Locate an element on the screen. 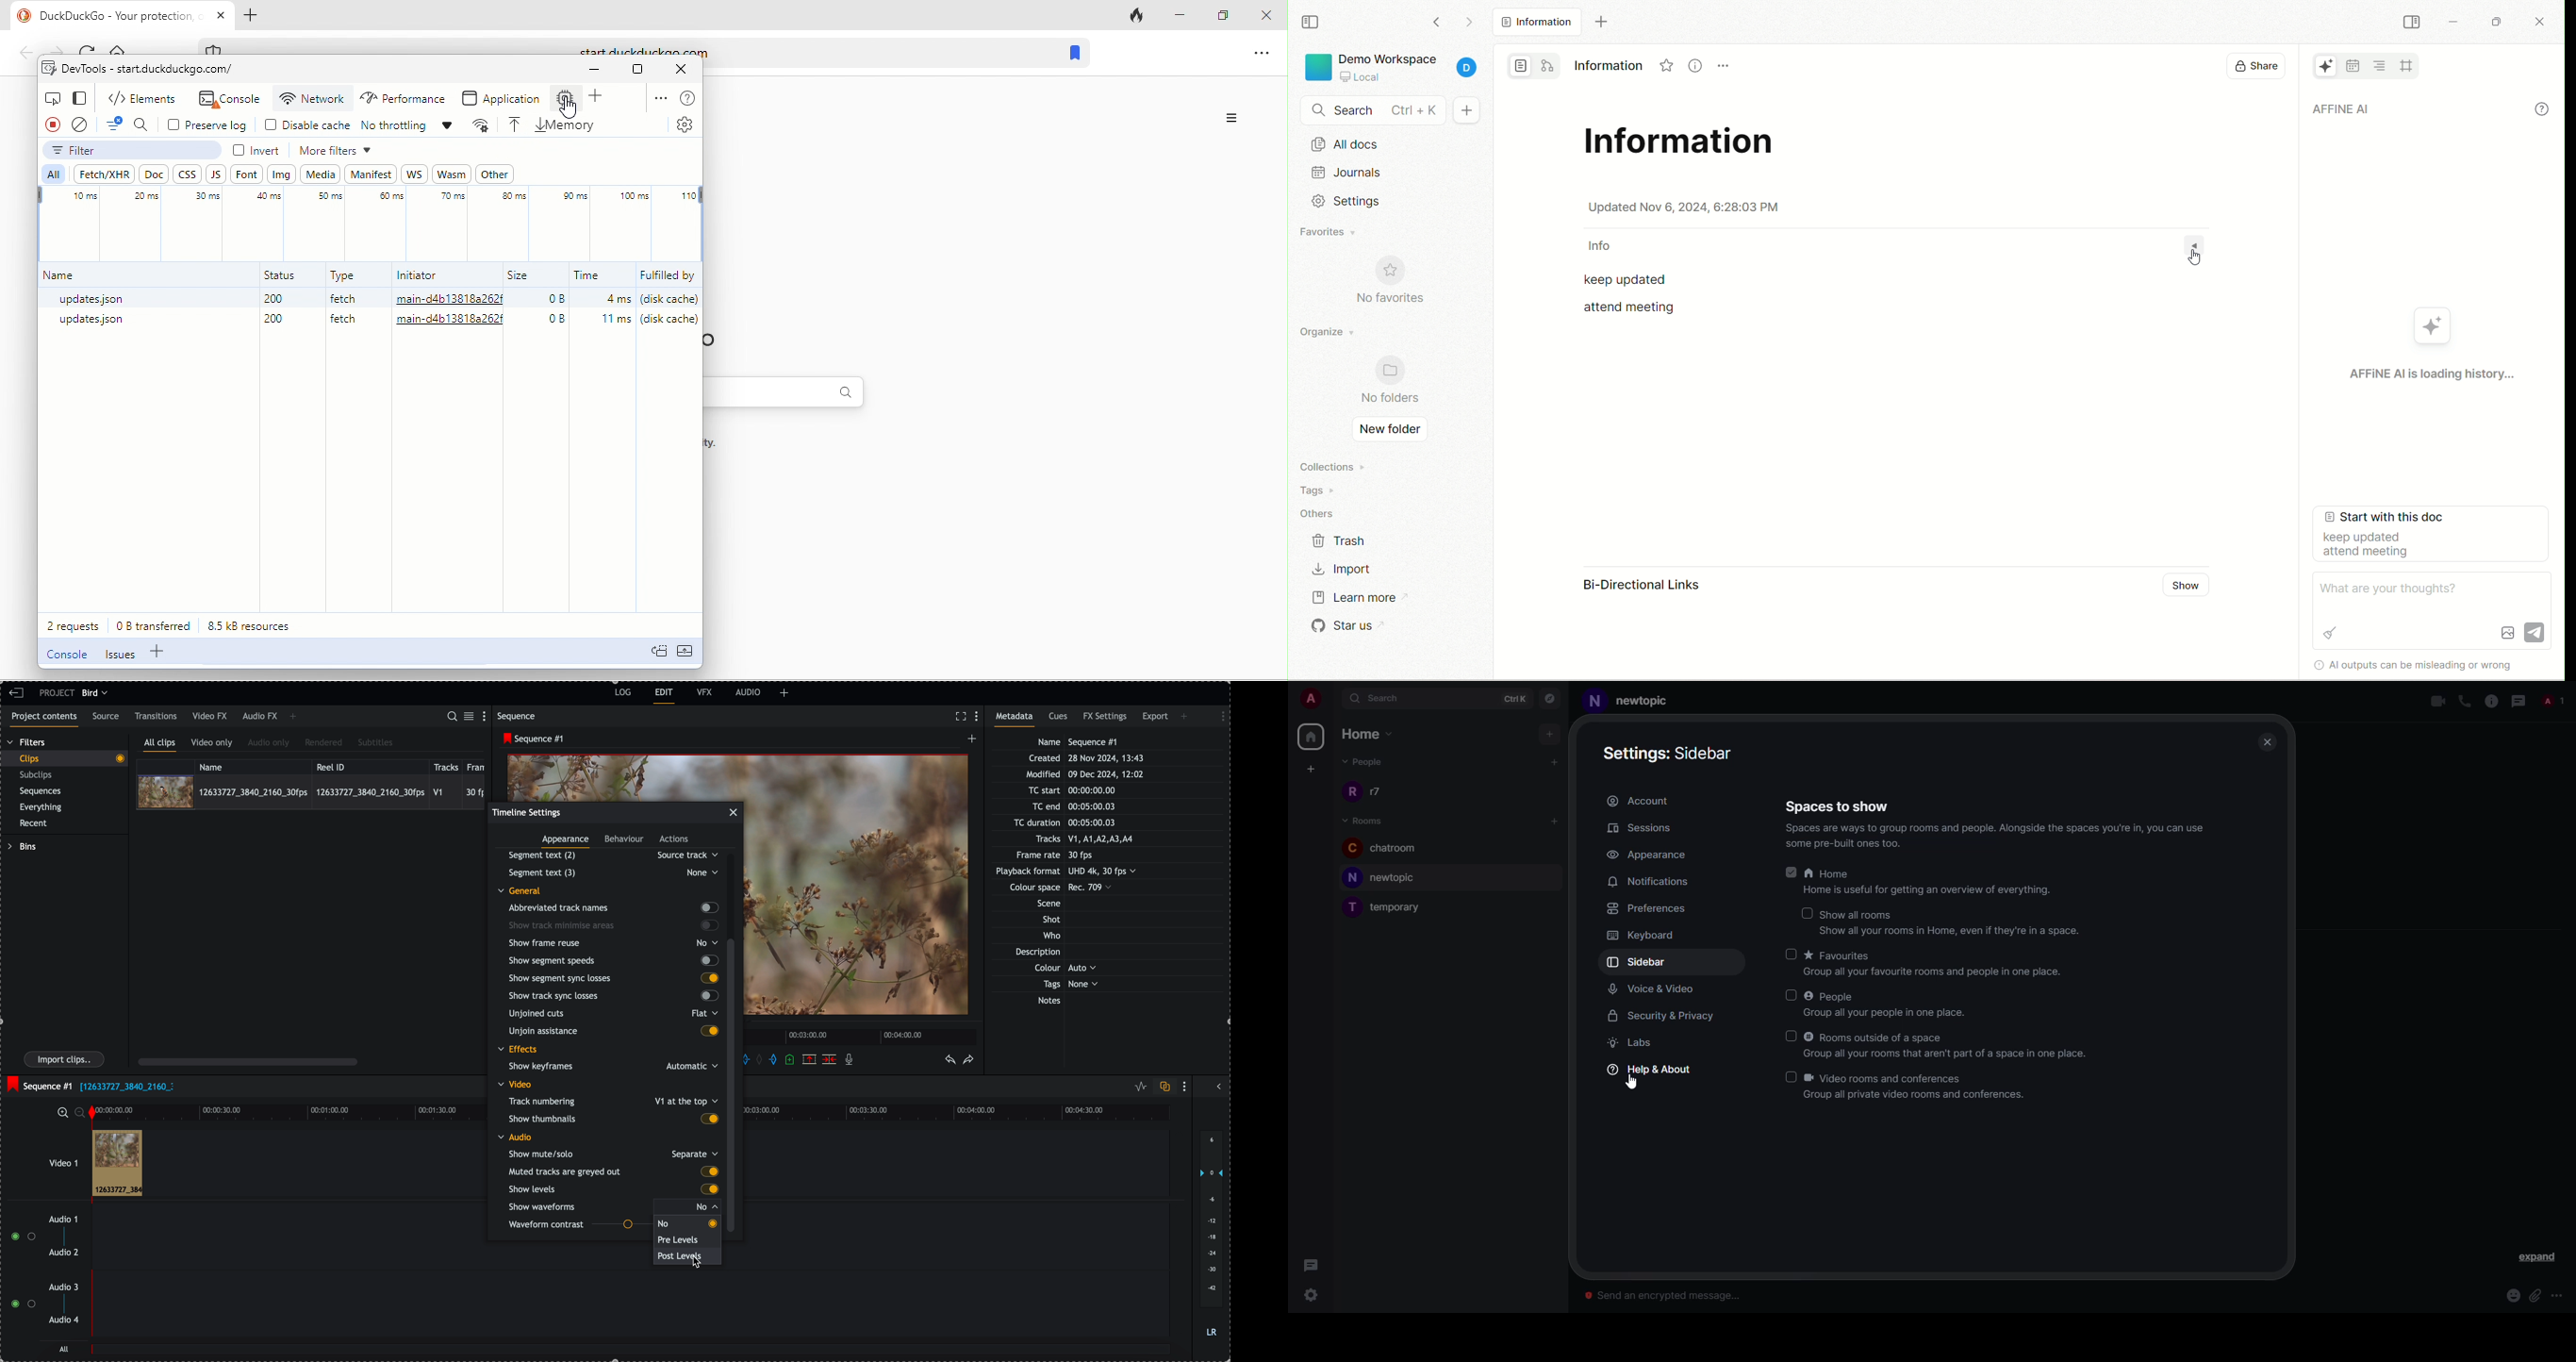 The height and width of the screenshot is (1372, 2576). elements is located at coordinates (142, 99).